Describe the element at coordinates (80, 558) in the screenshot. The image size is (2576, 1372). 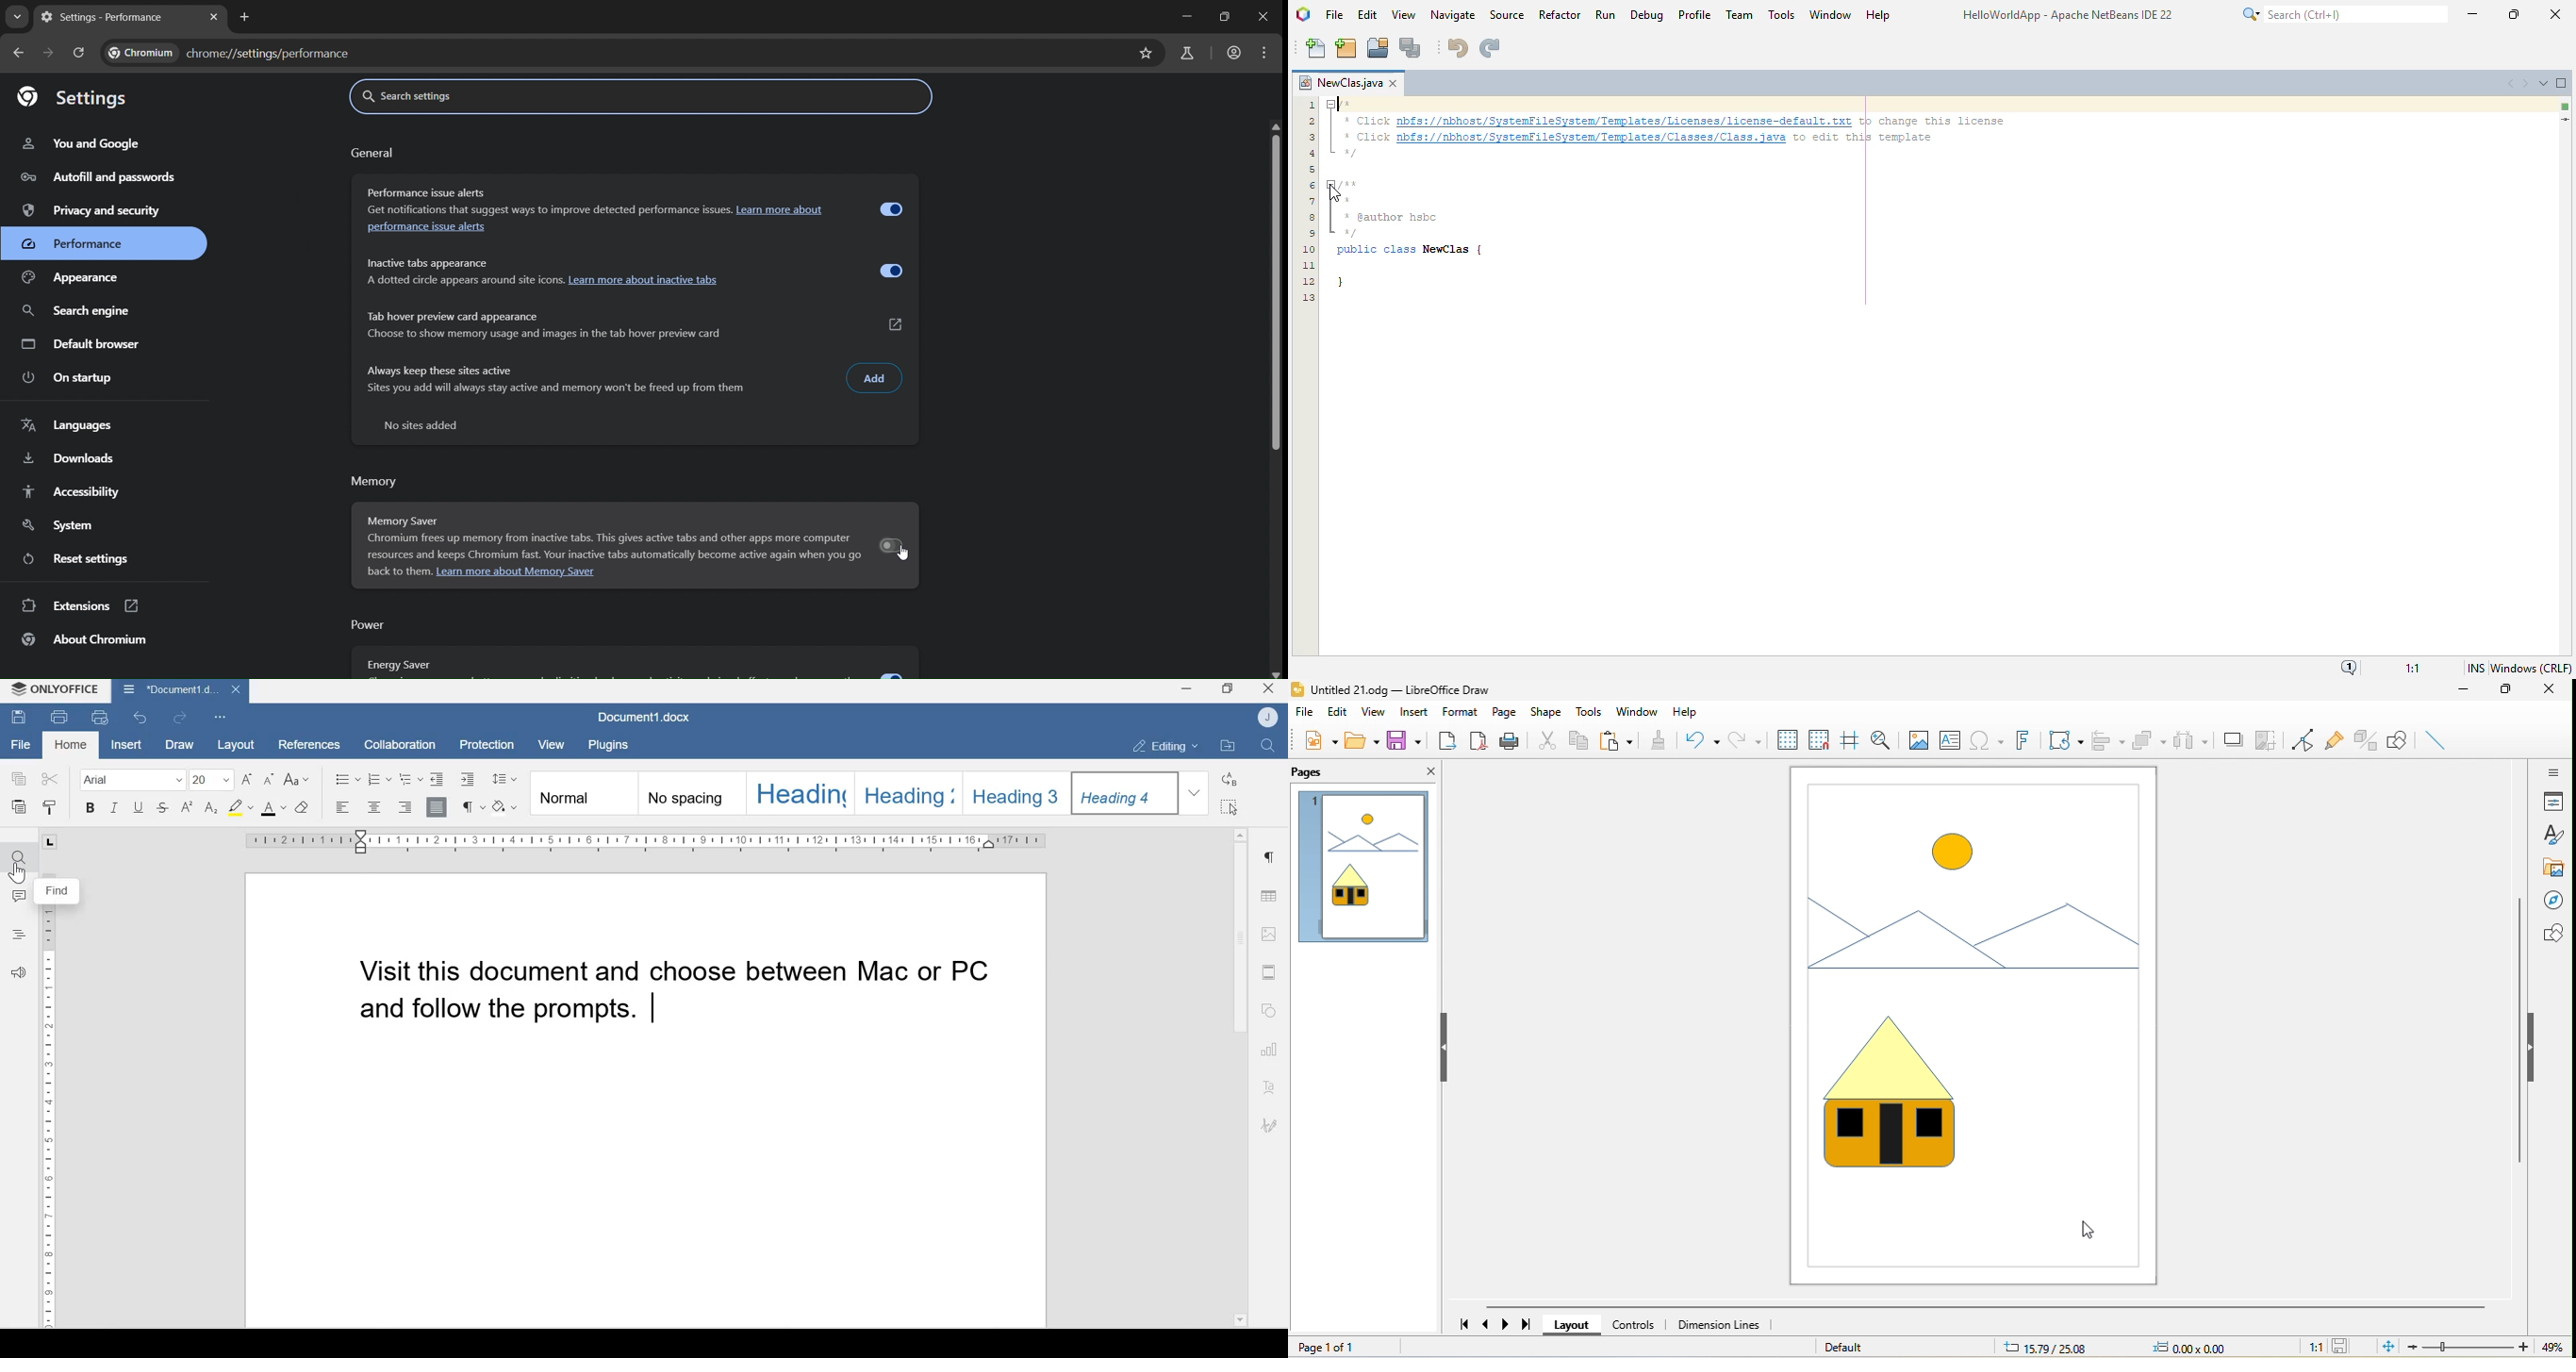
I see `Reset settings` at that location.